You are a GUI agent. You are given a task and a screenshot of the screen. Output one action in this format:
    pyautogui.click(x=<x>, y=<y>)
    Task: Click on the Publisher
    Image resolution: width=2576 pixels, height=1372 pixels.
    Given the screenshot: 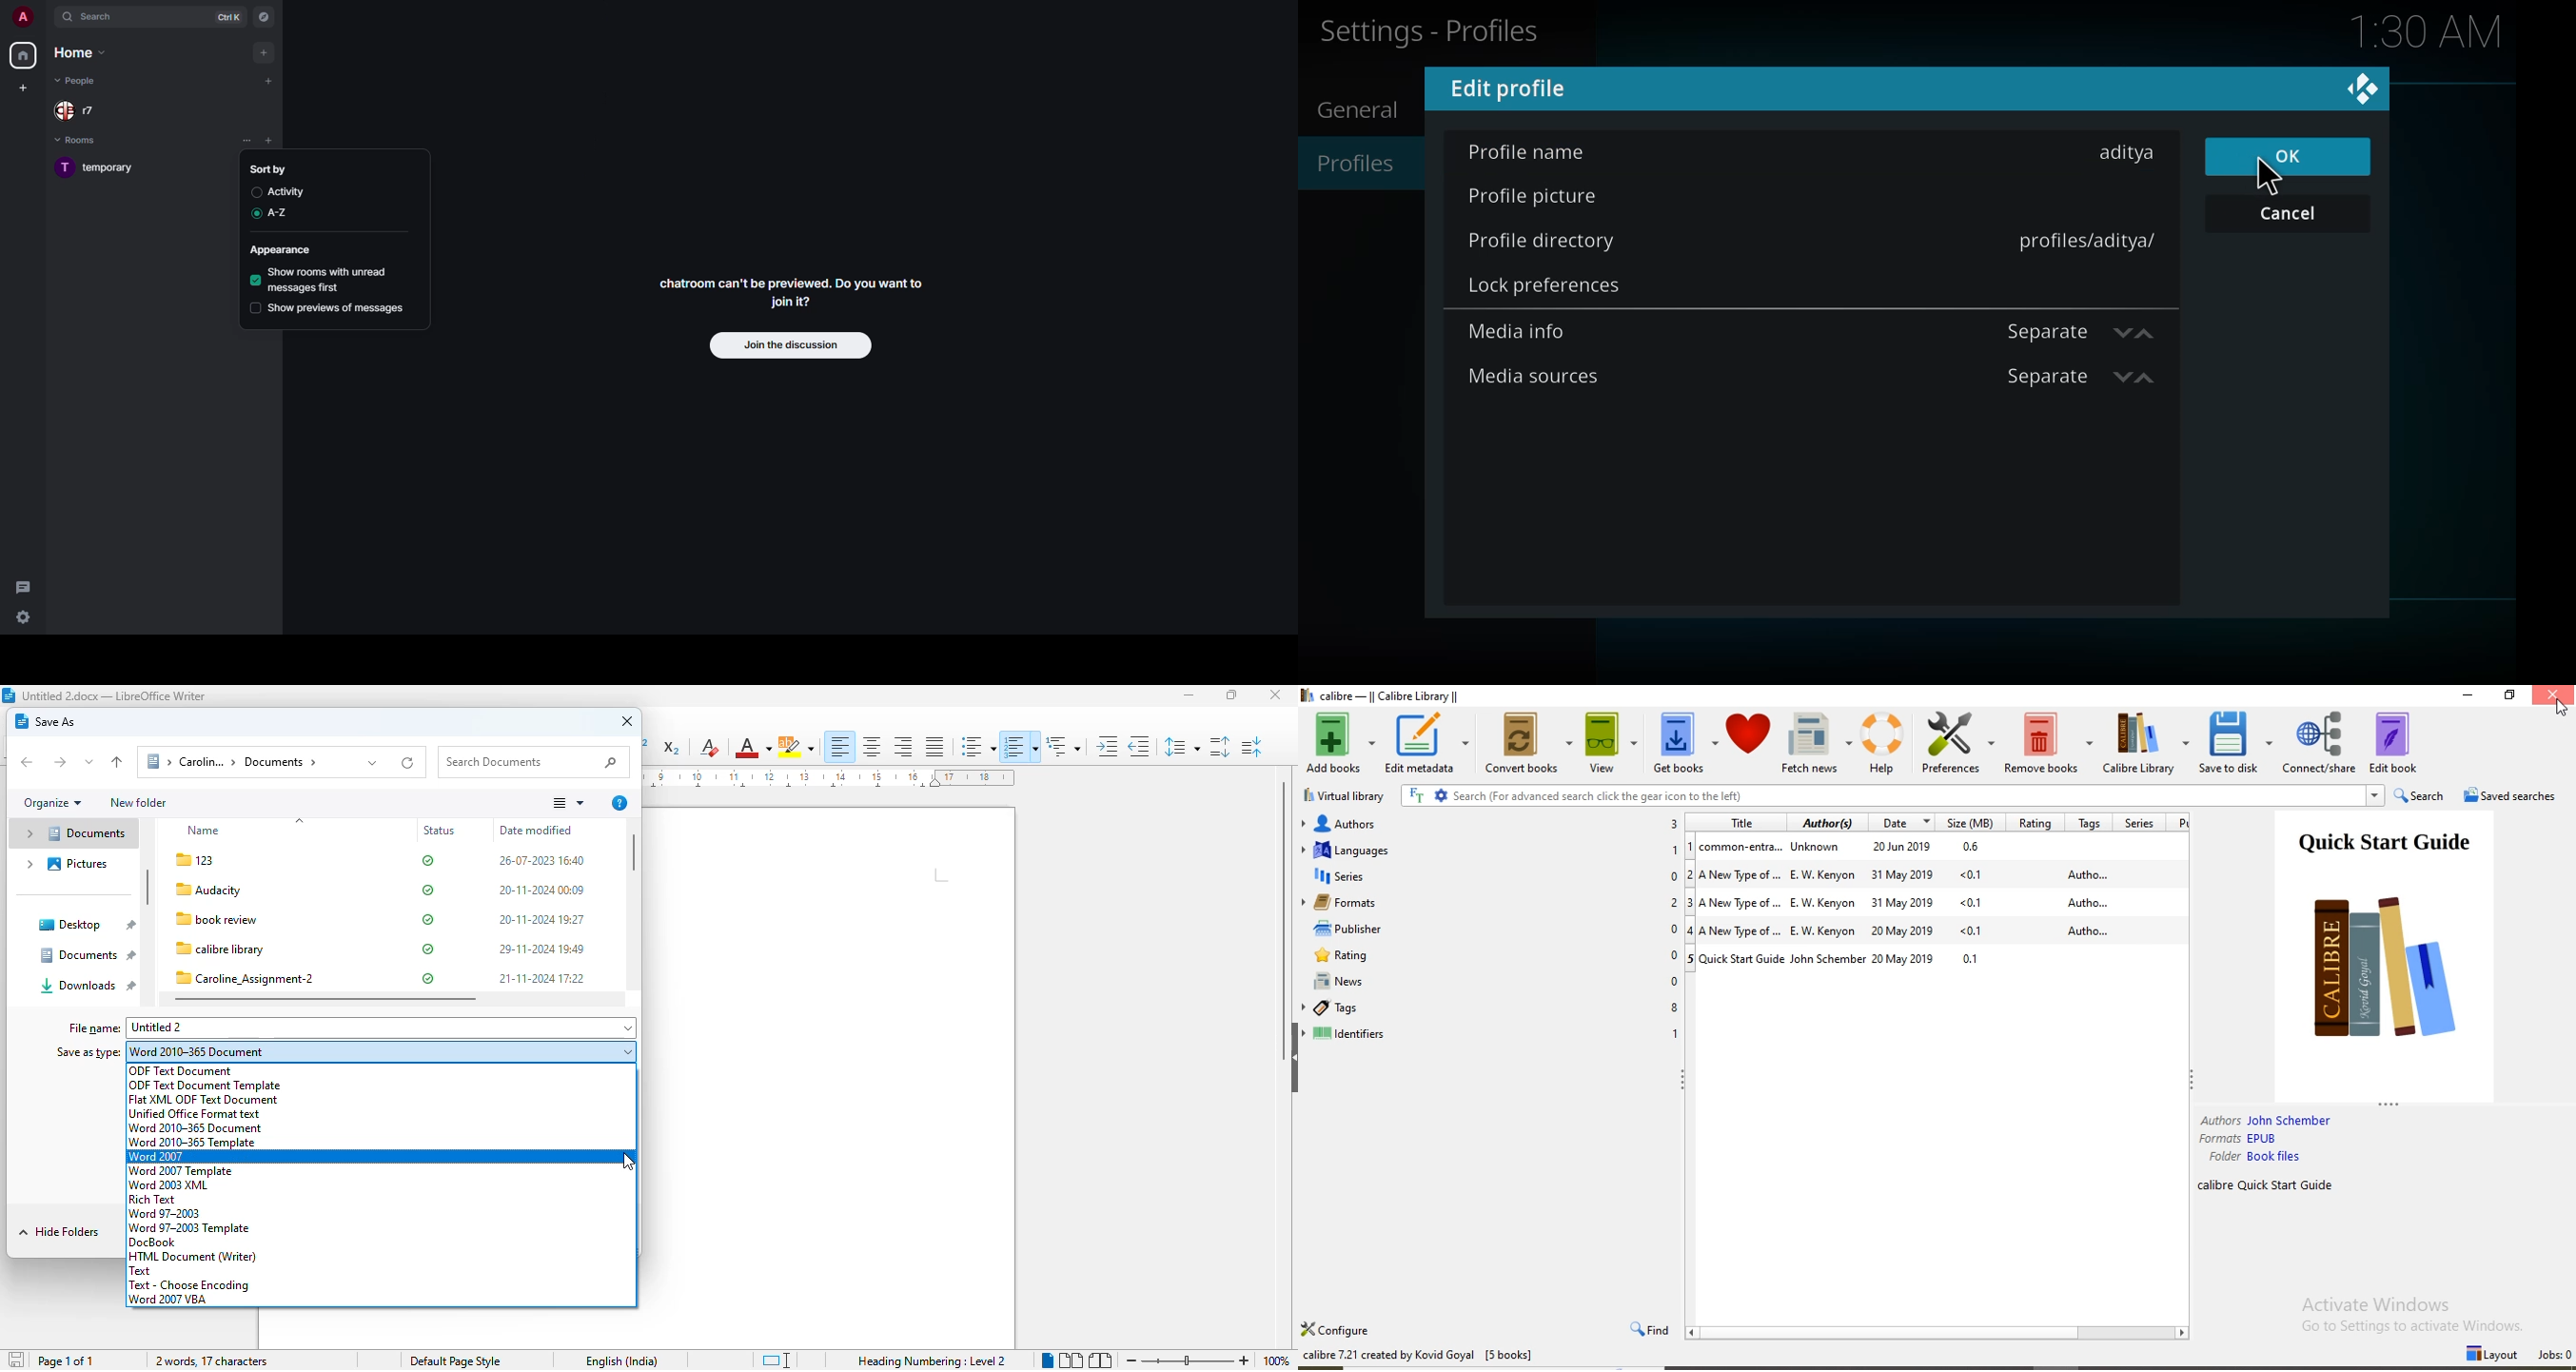 What is the action you would take?
    pyautogui.click(x=1489, y=929)
    